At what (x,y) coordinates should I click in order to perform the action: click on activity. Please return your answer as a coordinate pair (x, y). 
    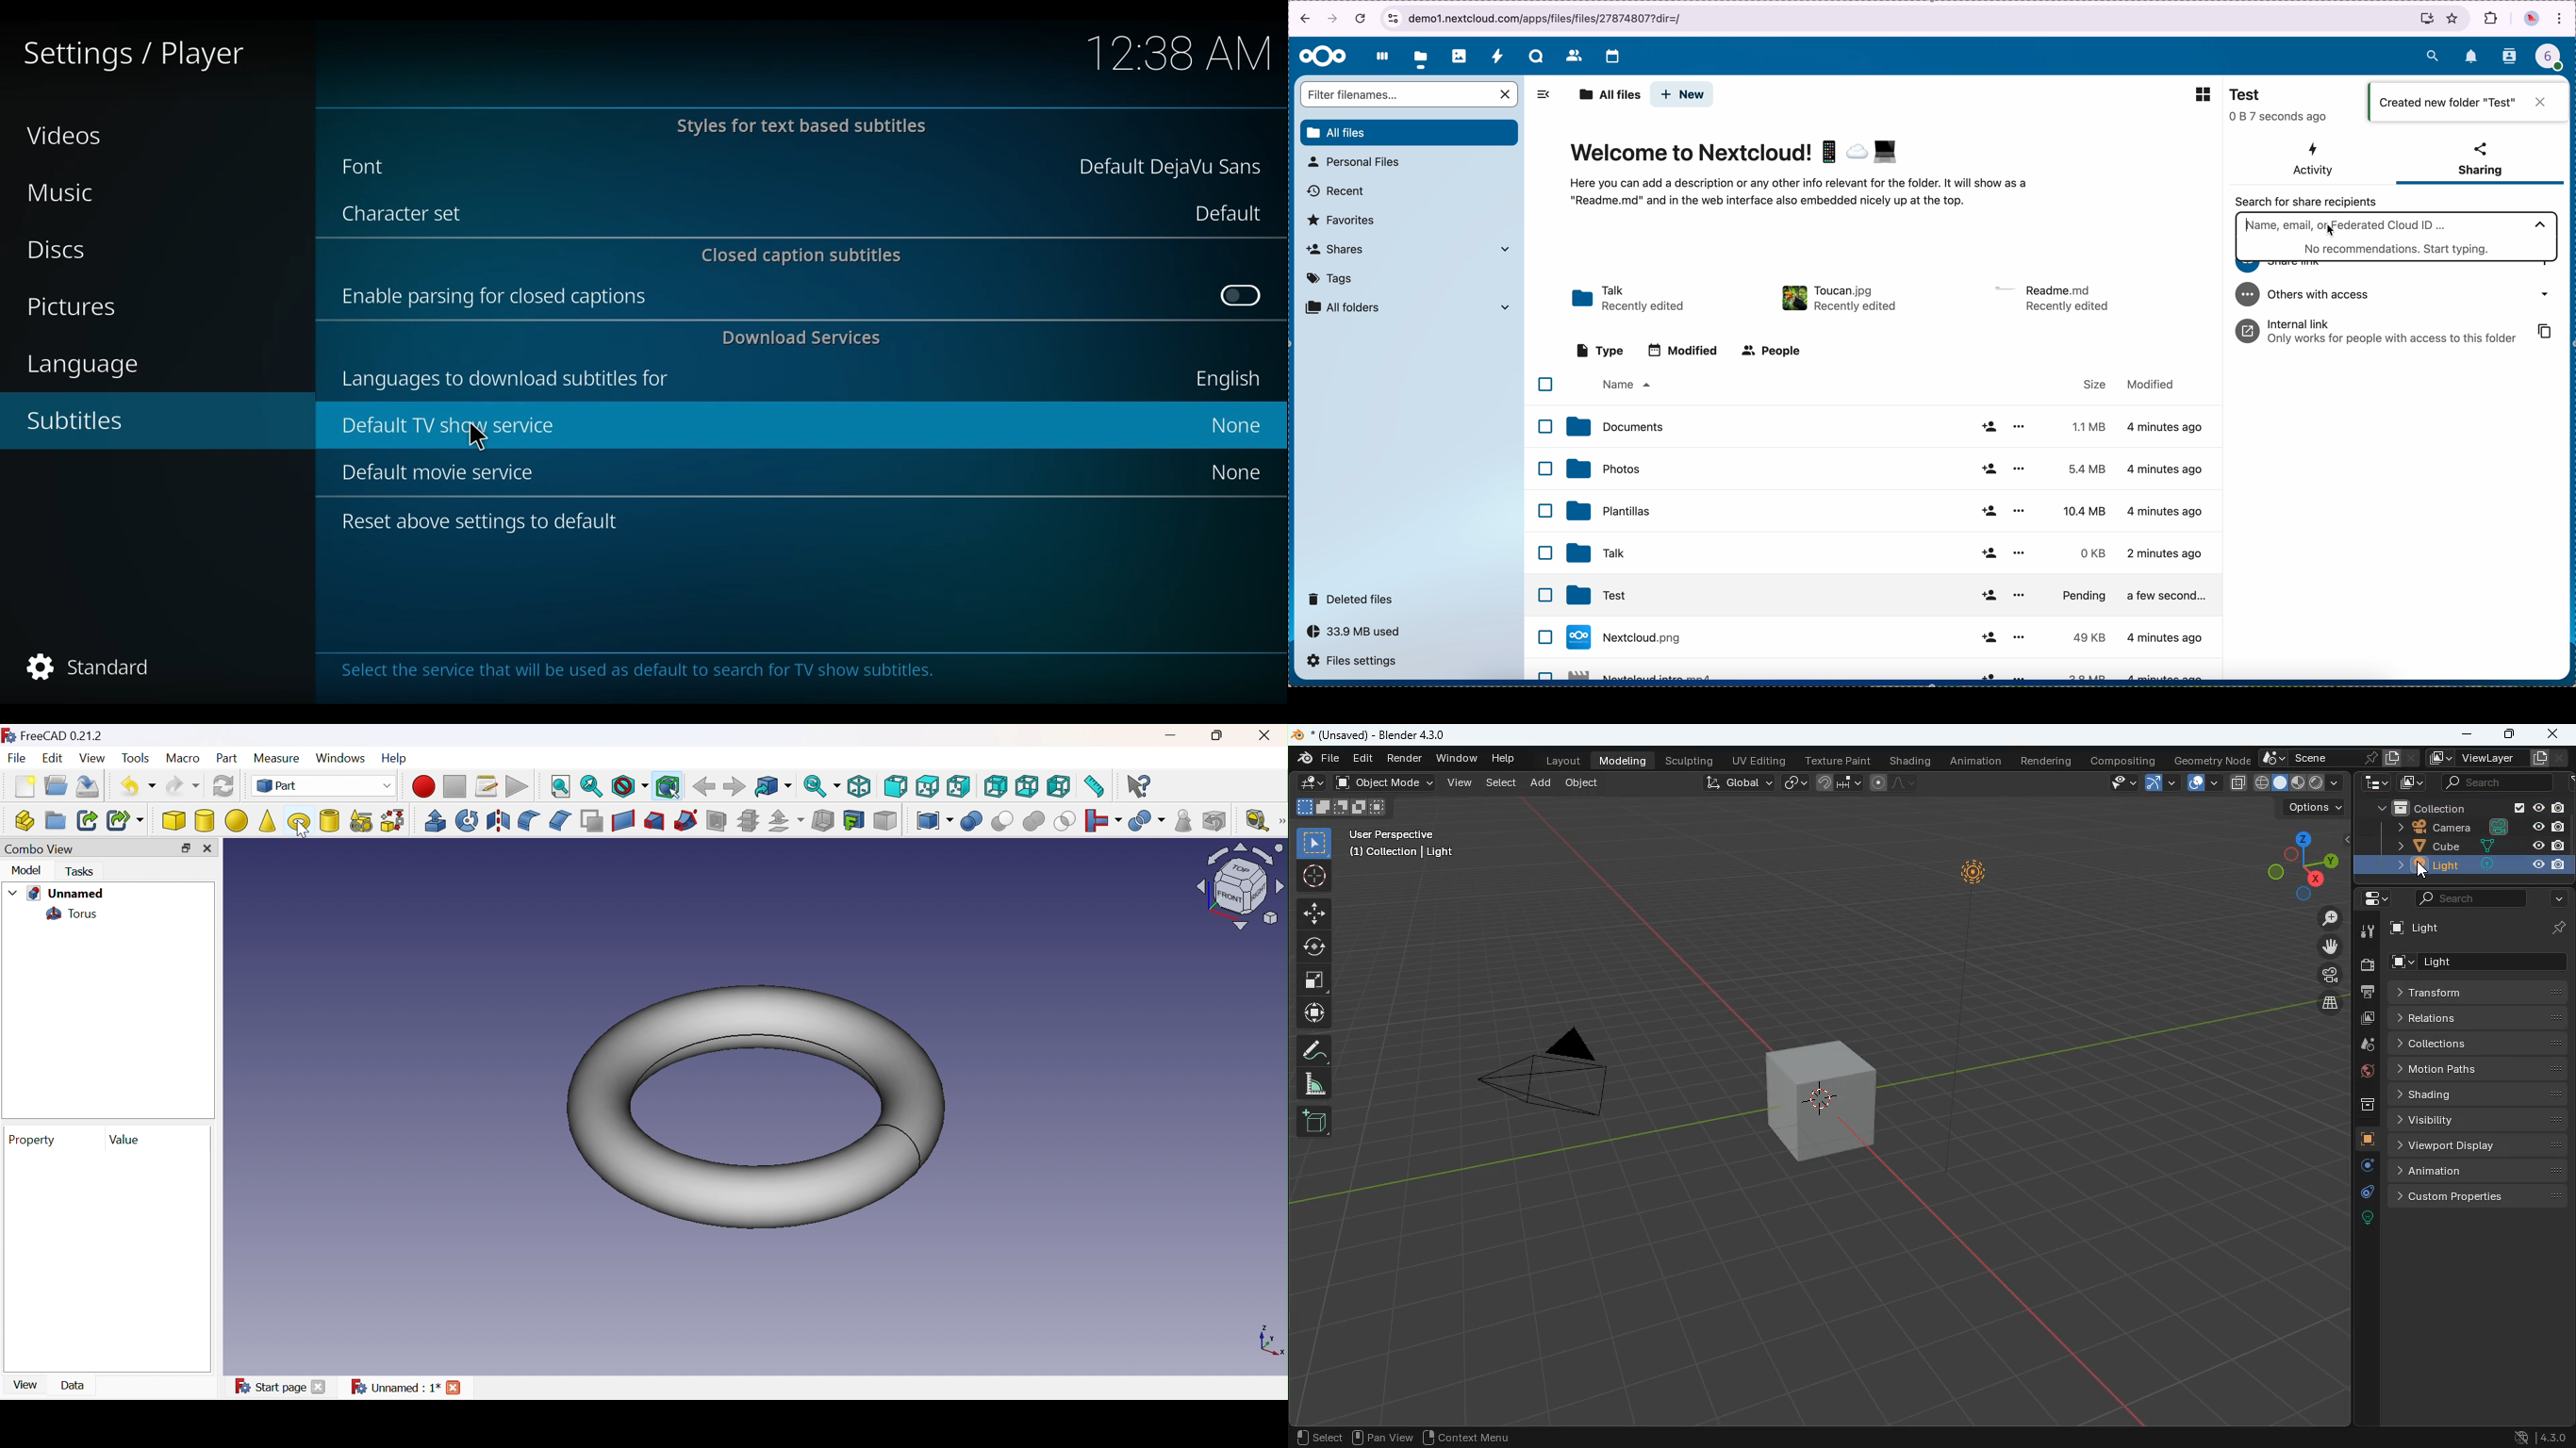
    Looking at the image, I should click on (2312, 160).